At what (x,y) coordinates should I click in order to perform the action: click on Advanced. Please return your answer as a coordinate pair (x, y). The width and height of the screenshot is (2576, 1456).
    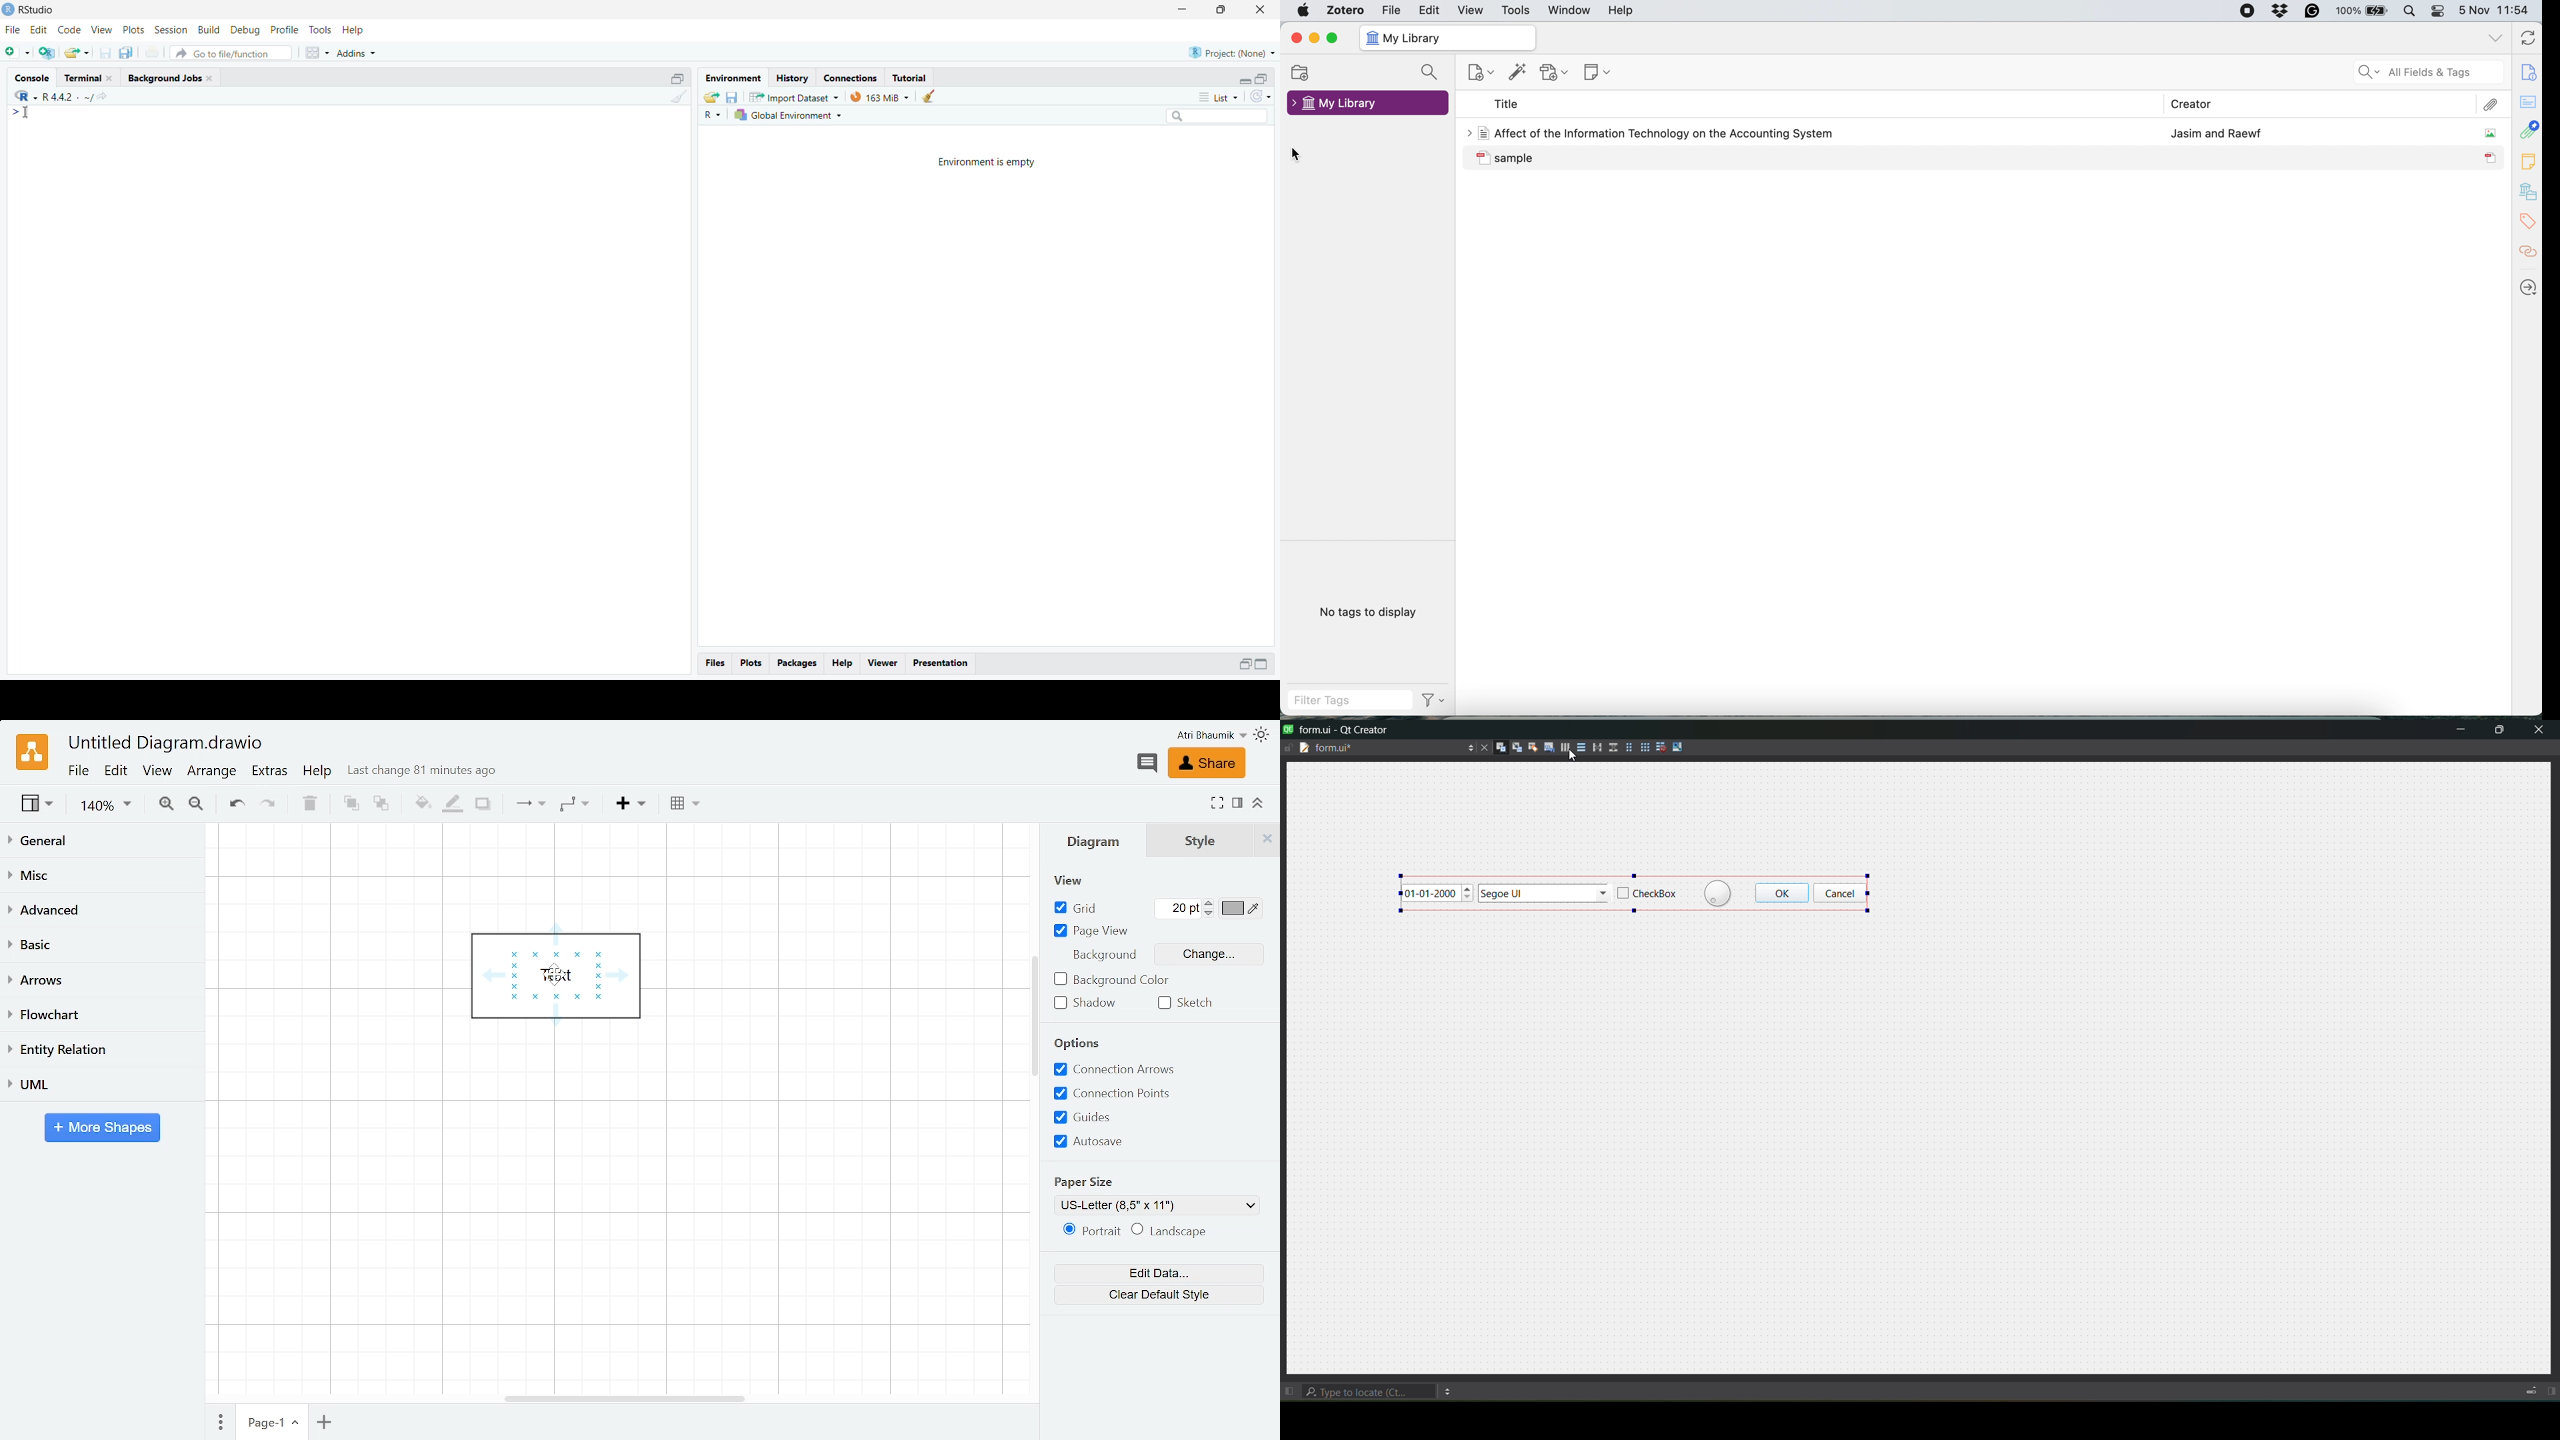
    Looking at the image, I should click on (102, 911).